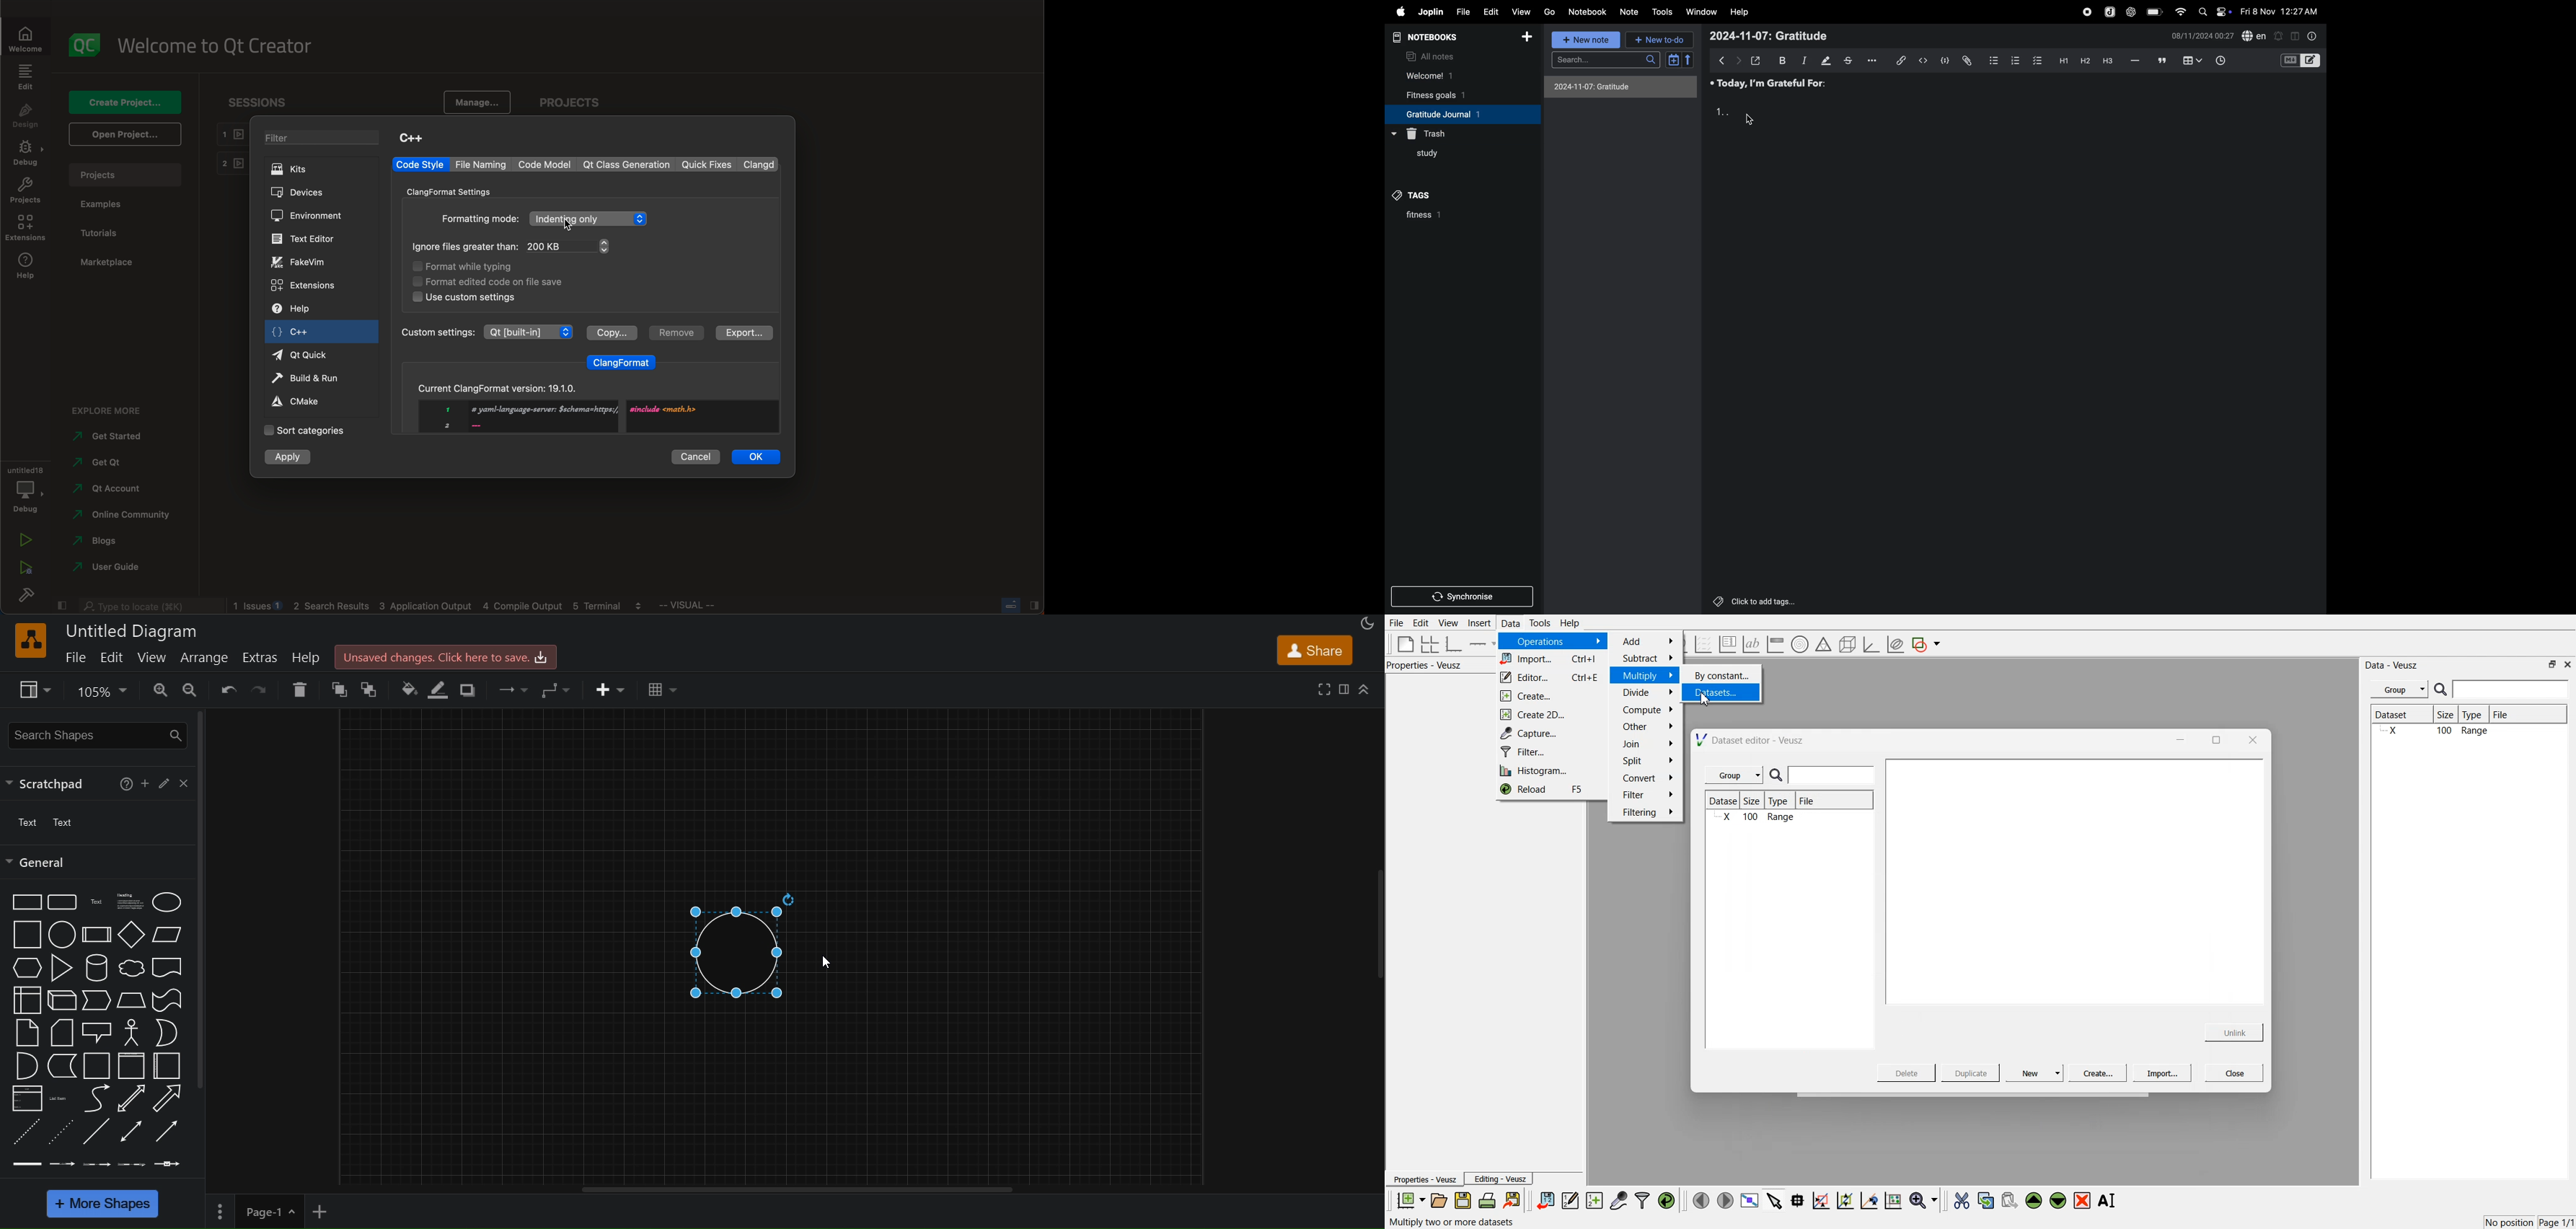 Image resolution: width=2576 pixels, height=1232 pixels. I want to click on search icon, so click(1779, 776).